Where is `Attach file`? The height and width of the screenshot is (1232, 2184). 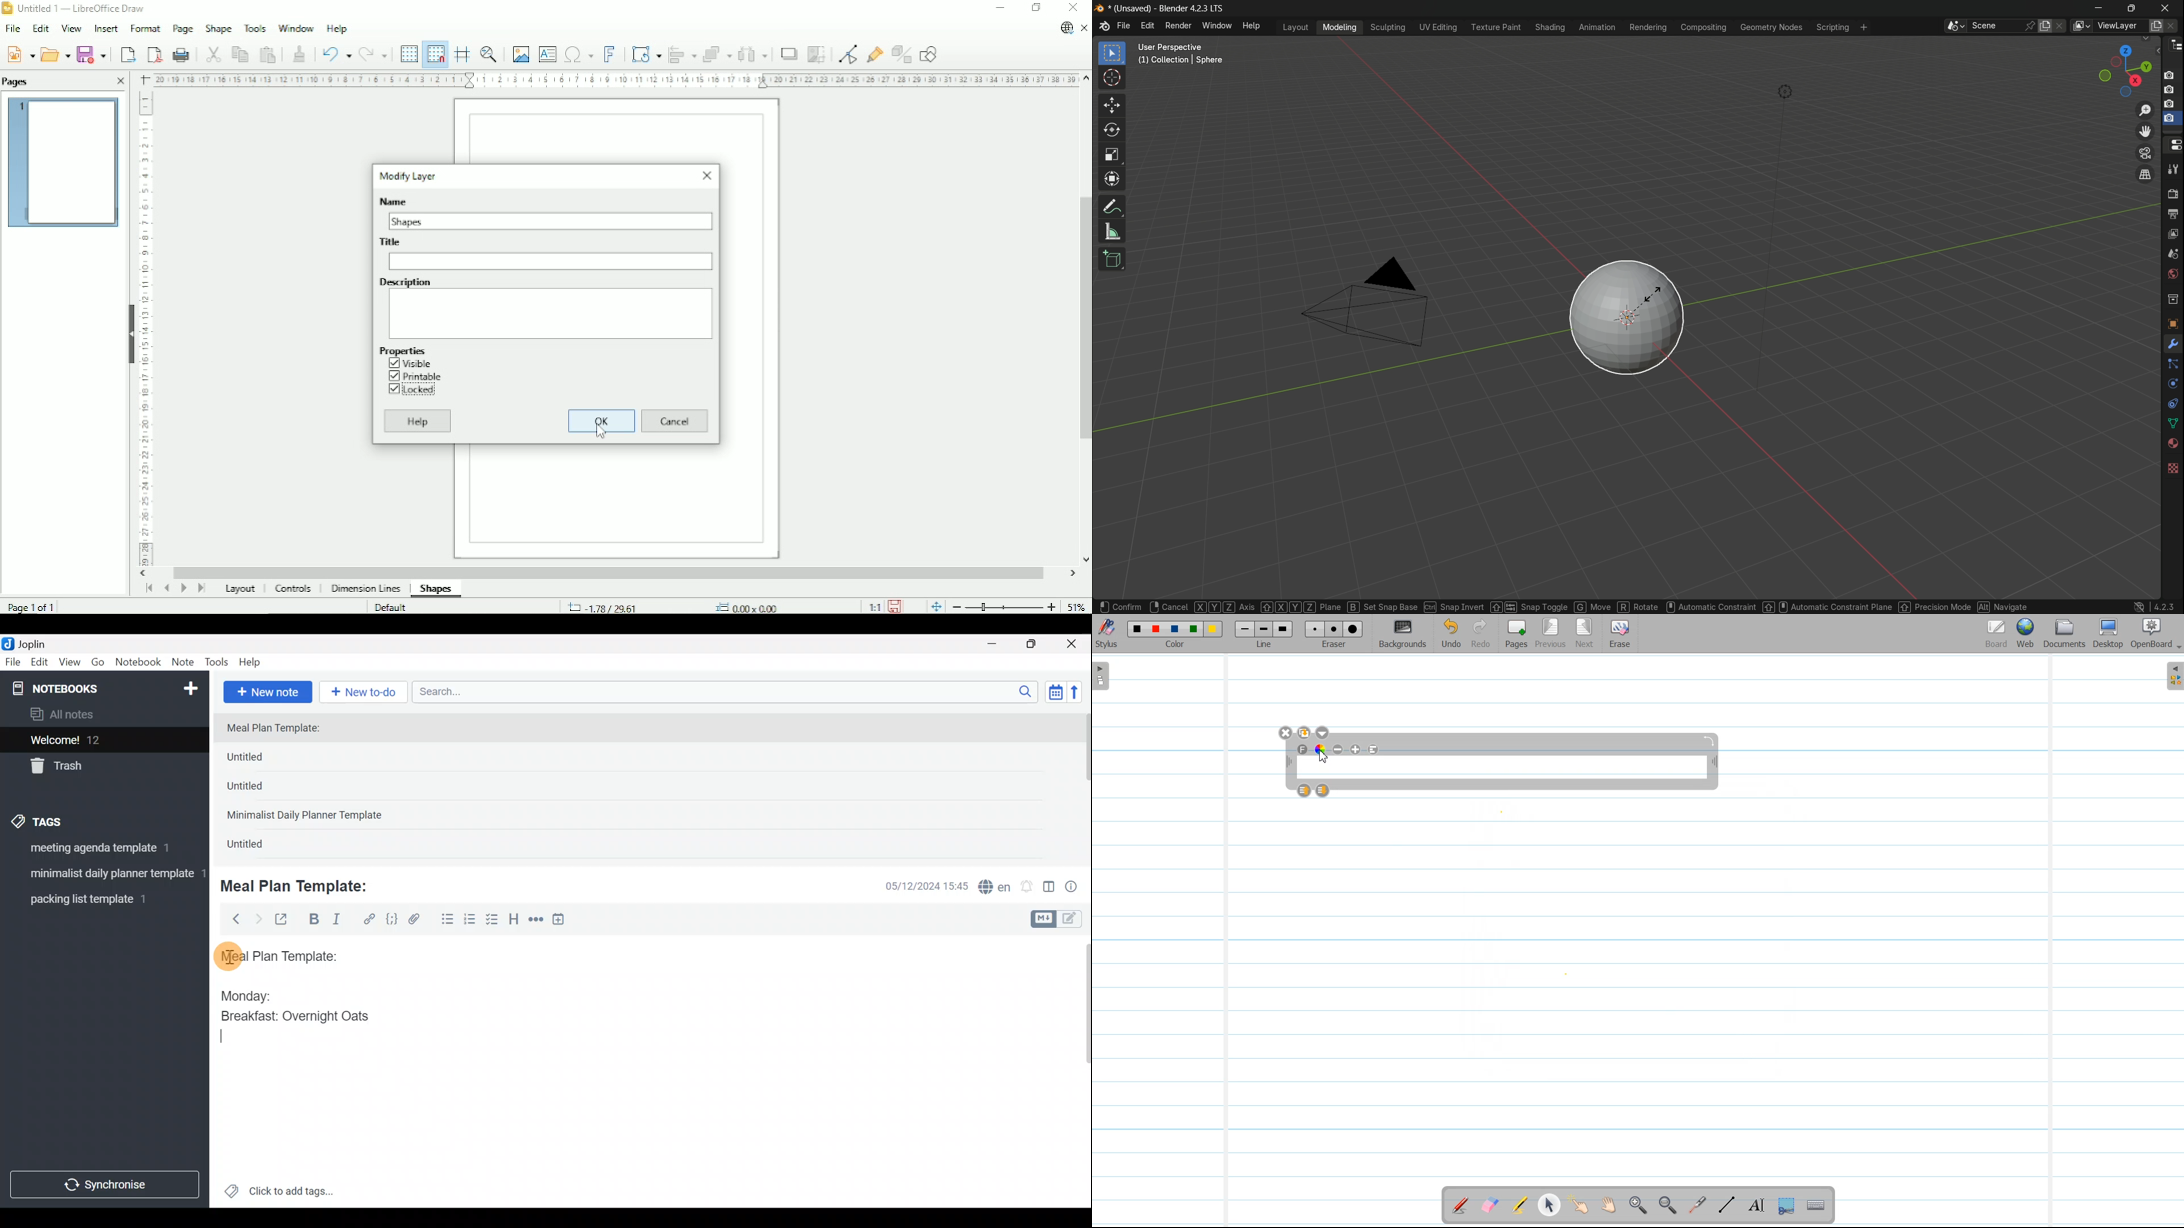
Attach file is located at coordinates (418, 920).